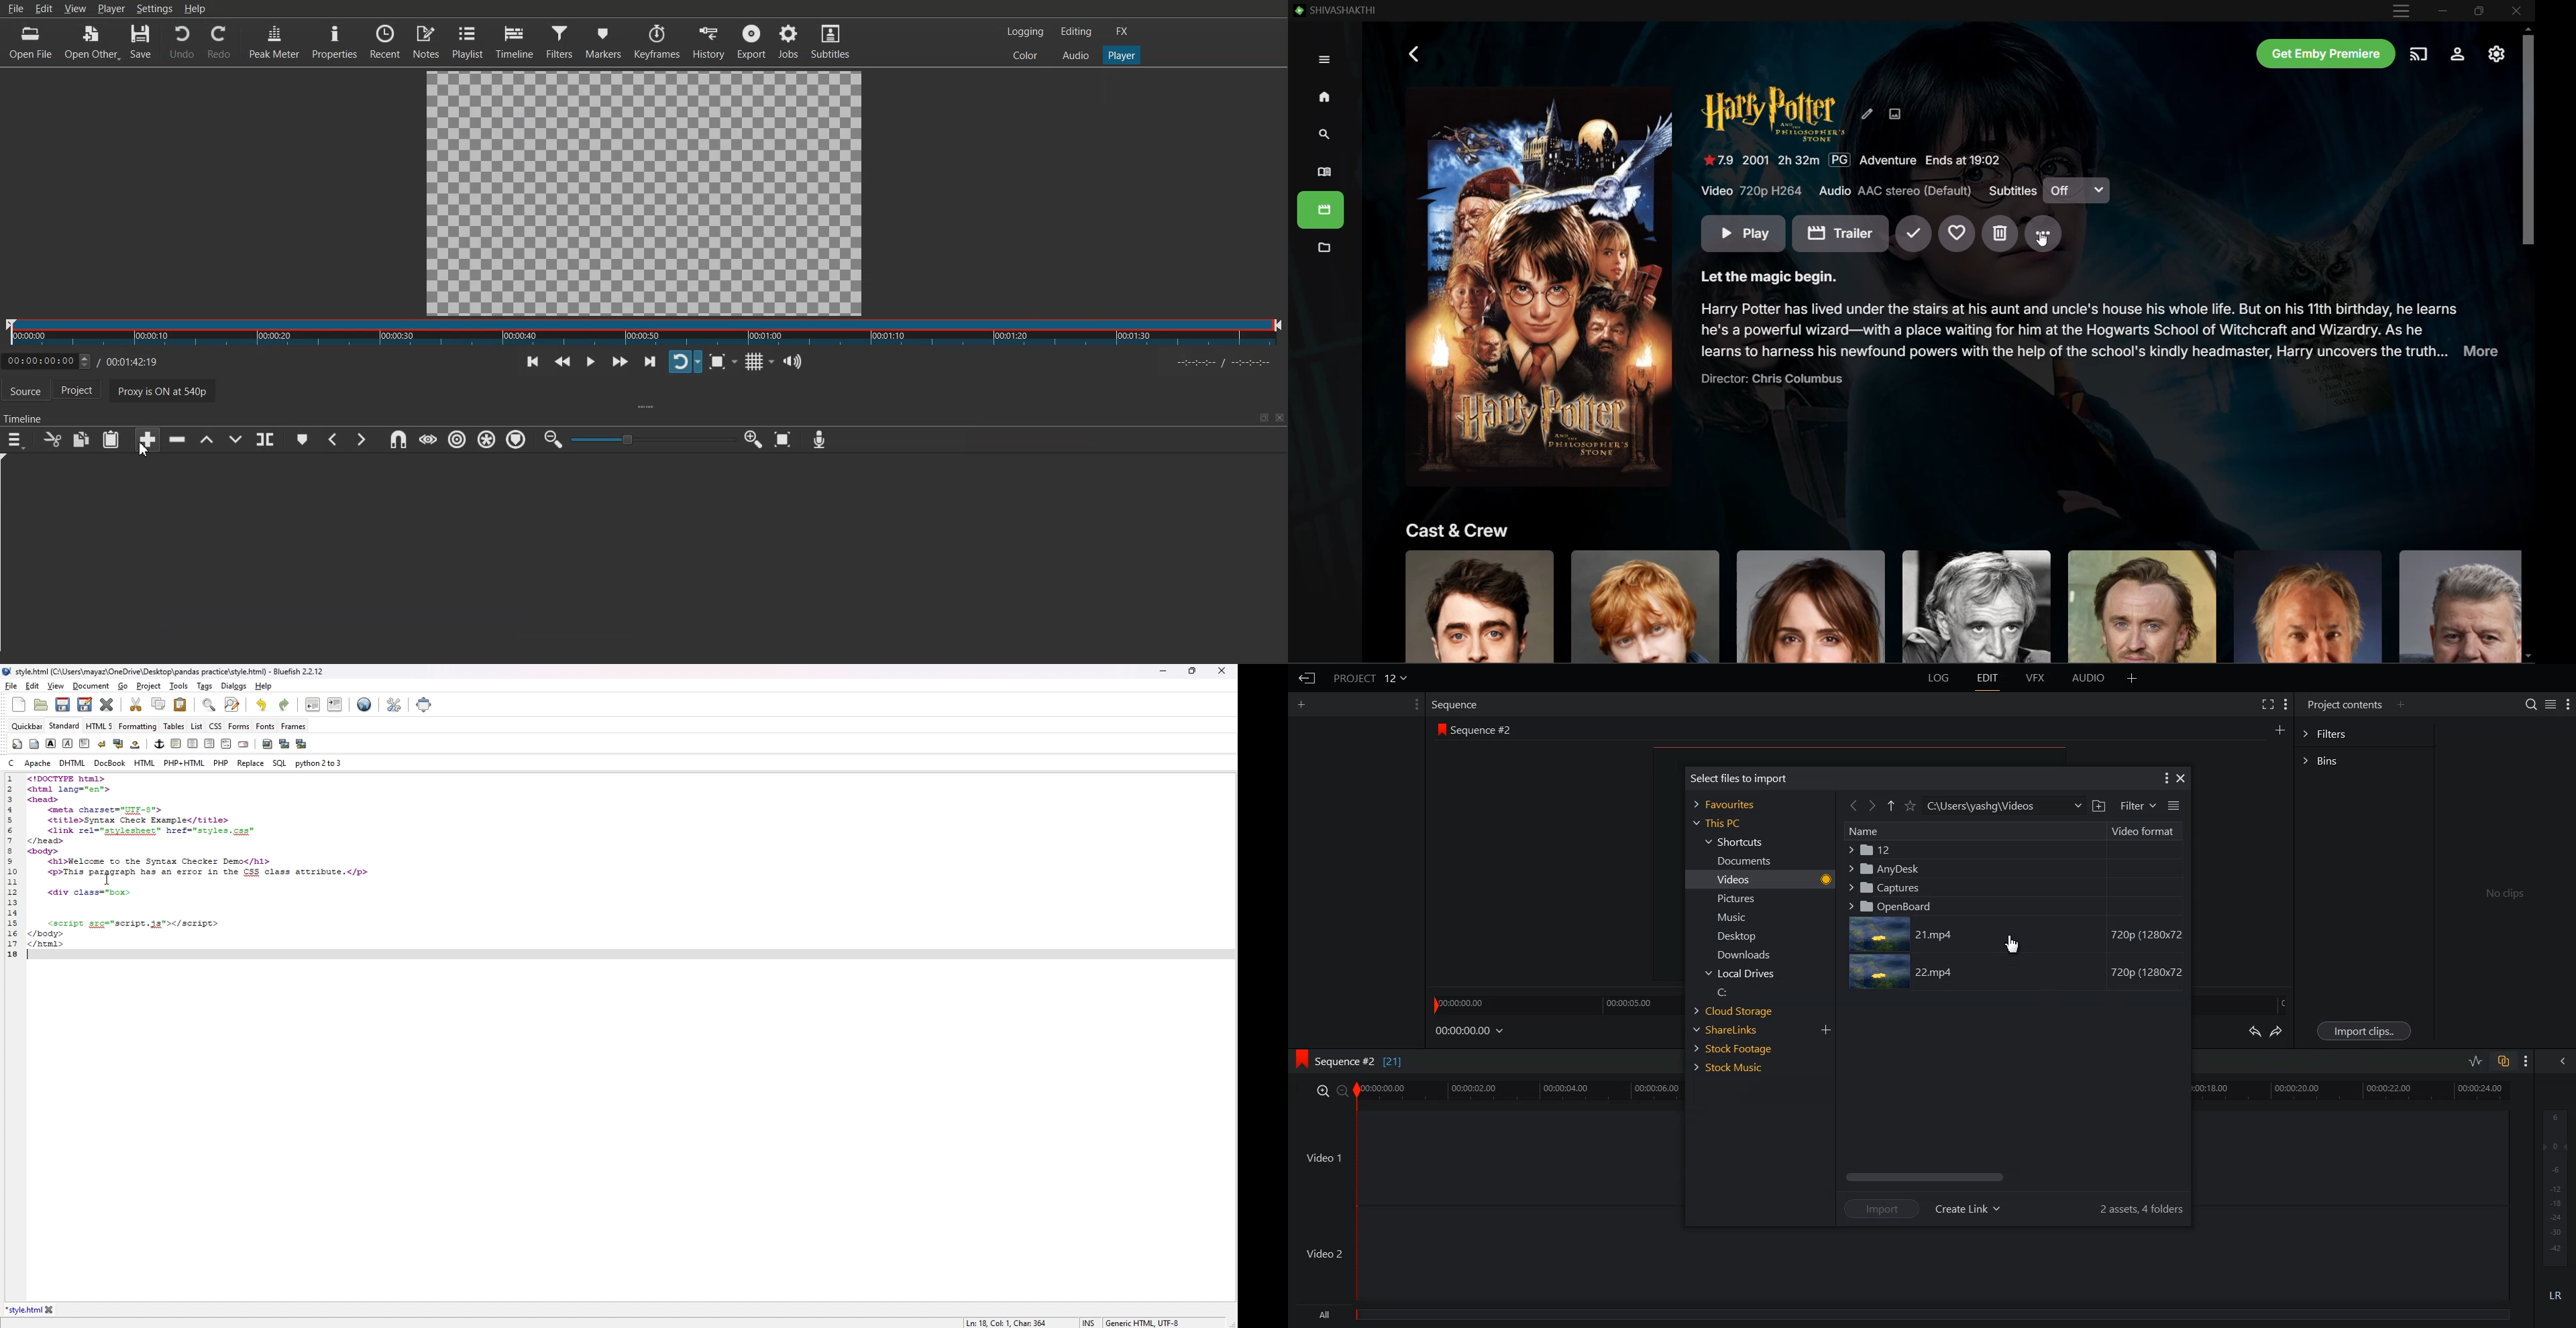 The image size is (2576, 1344). I want to click on break and clear, so click(117, 743).